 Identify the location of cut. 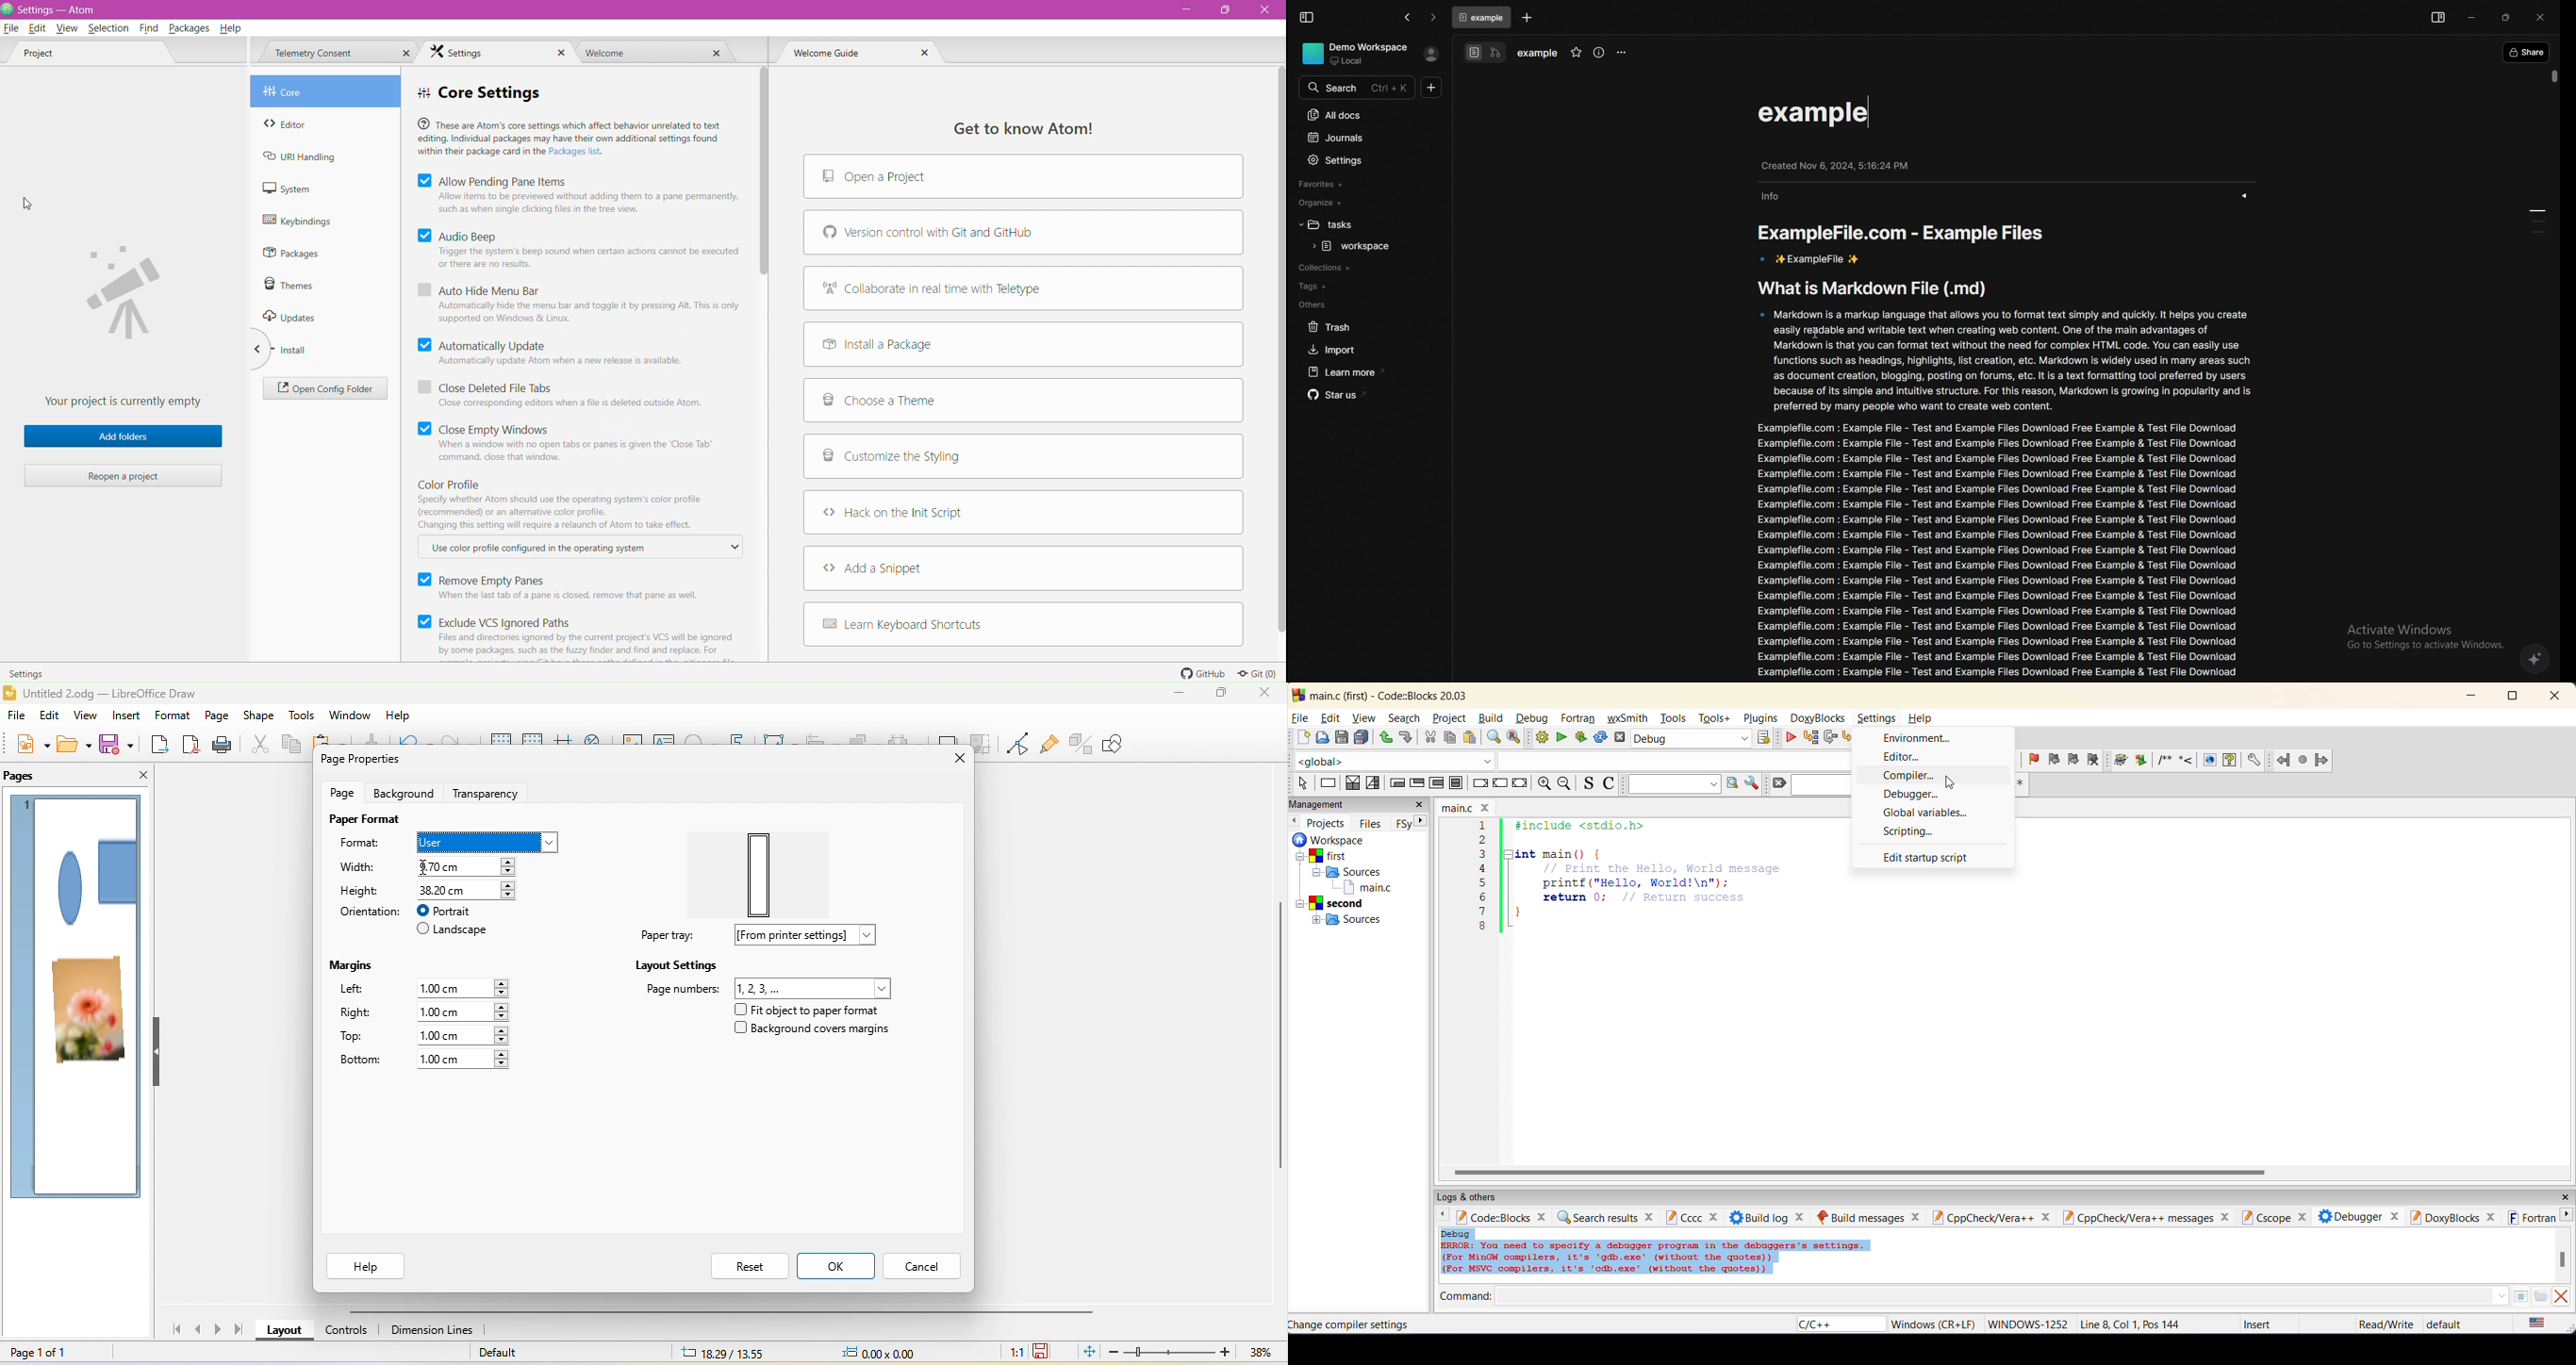
(1431, 738).